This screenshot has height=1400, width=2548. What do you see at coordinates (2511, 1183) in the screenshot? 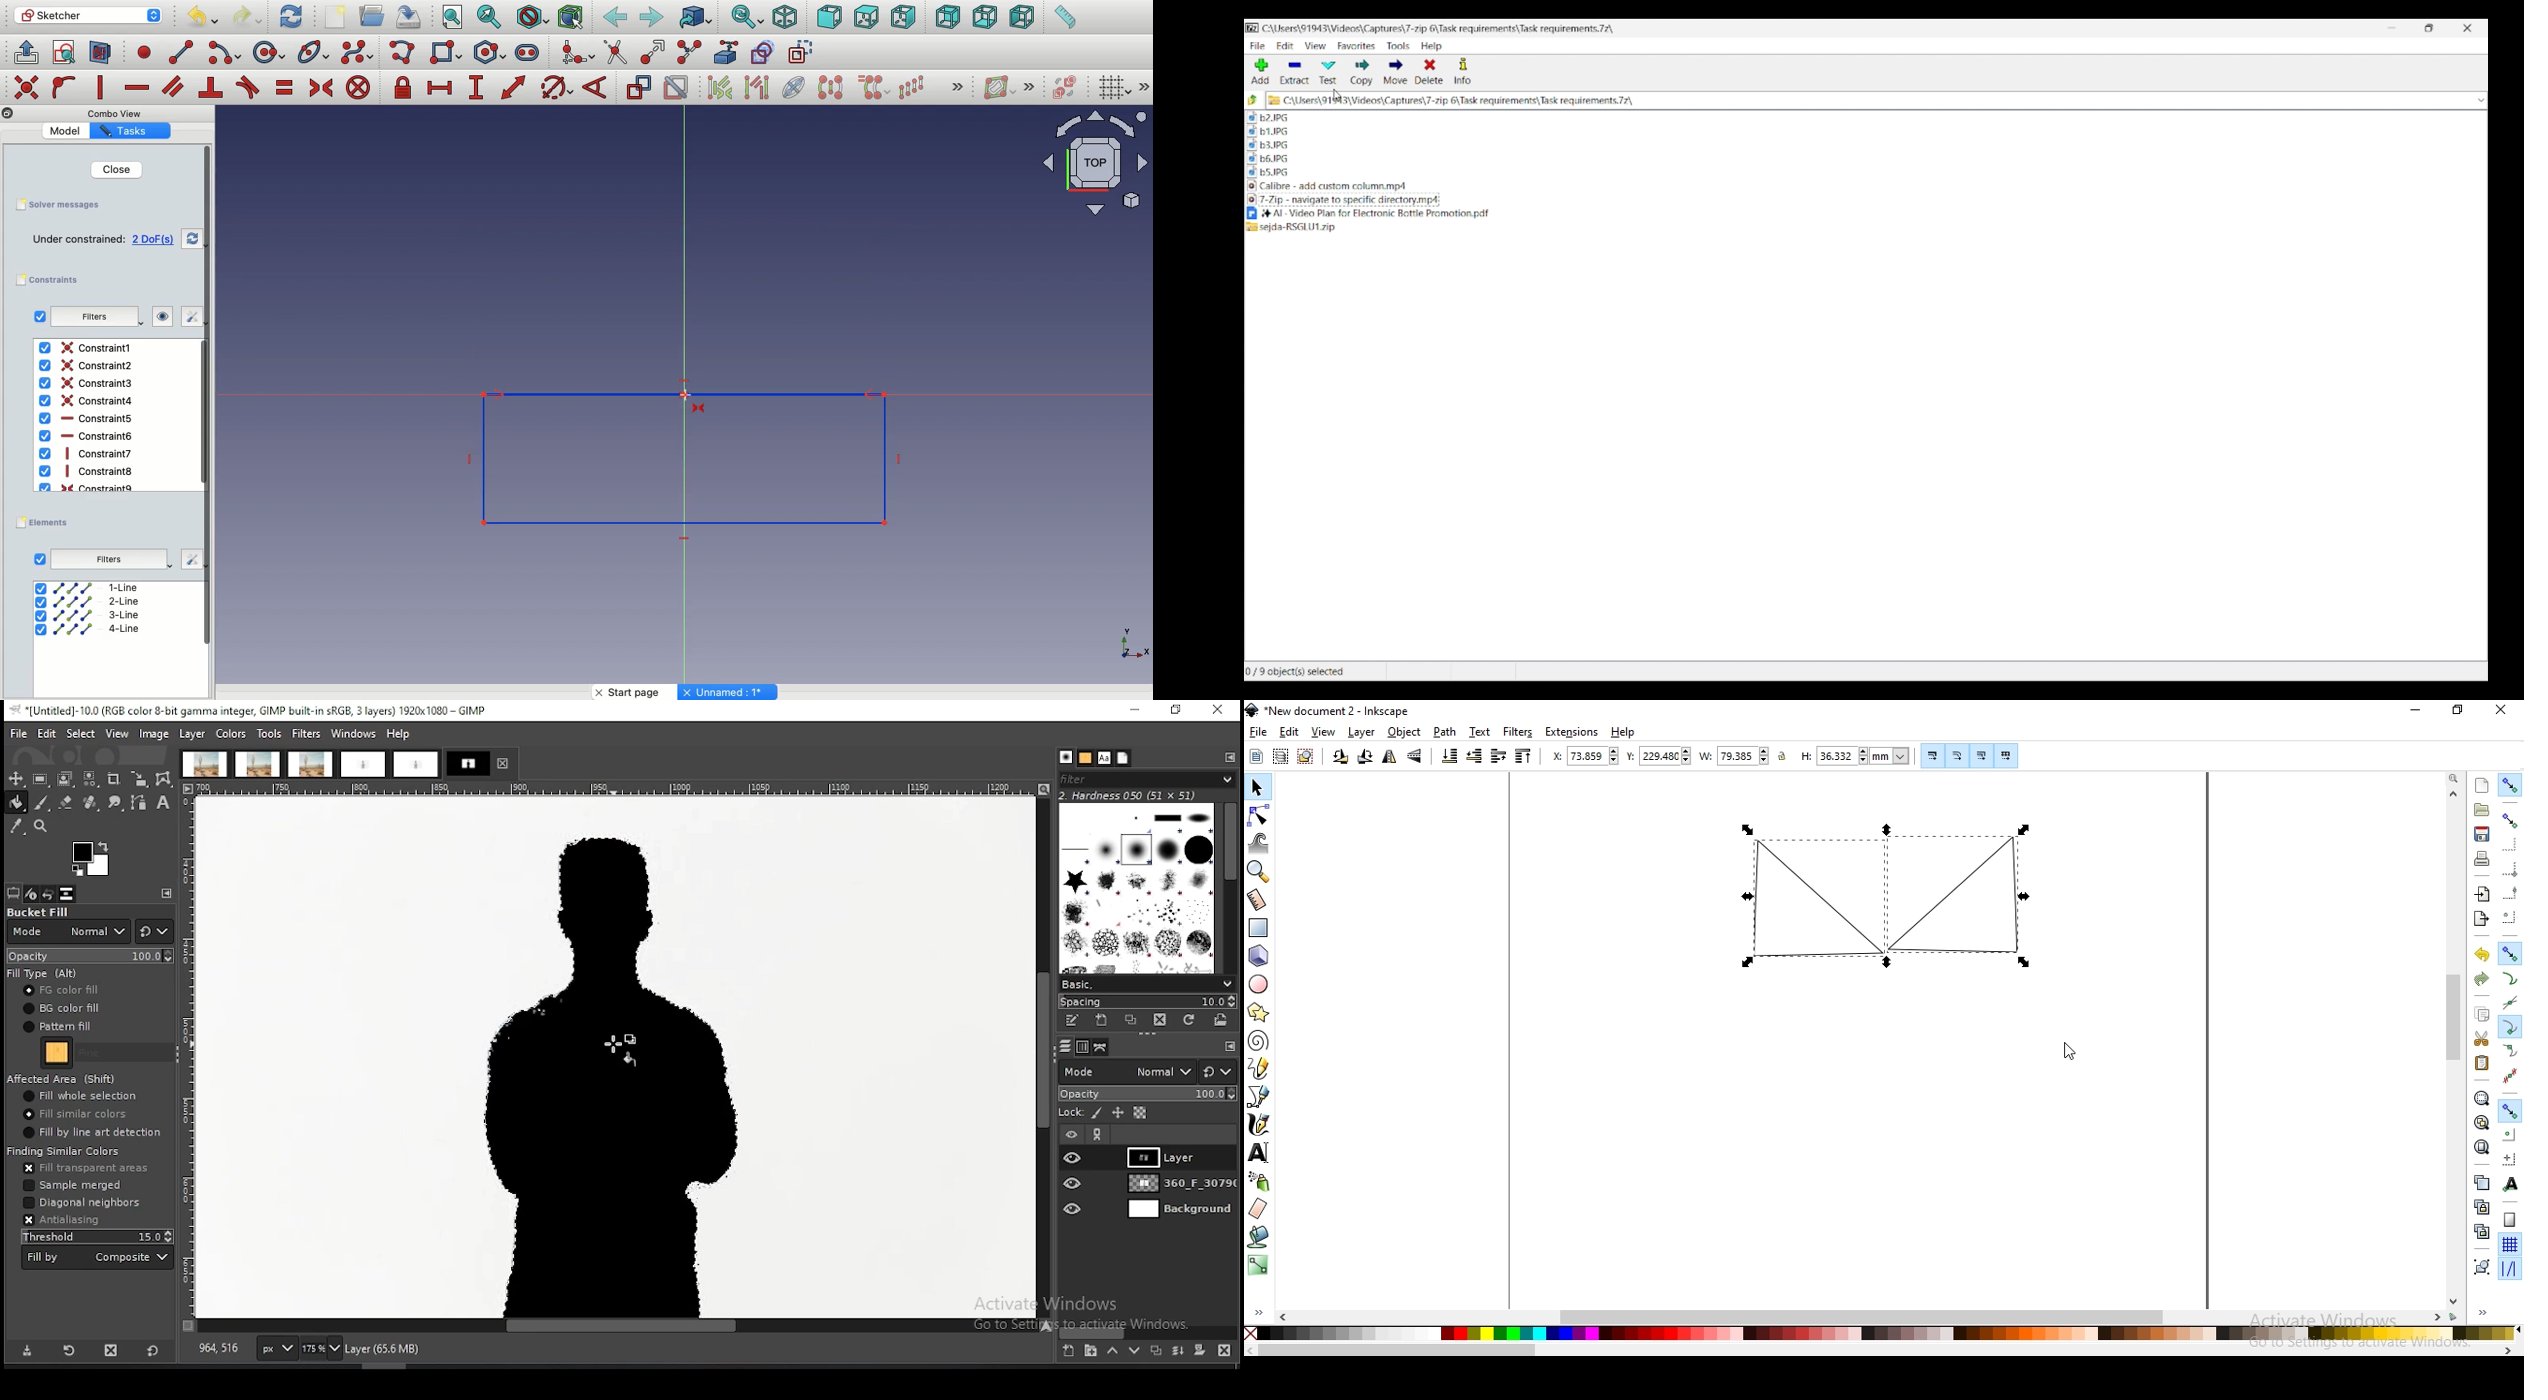
I see `snap text anchors and baselines` at bounding box center [2511, 1183].